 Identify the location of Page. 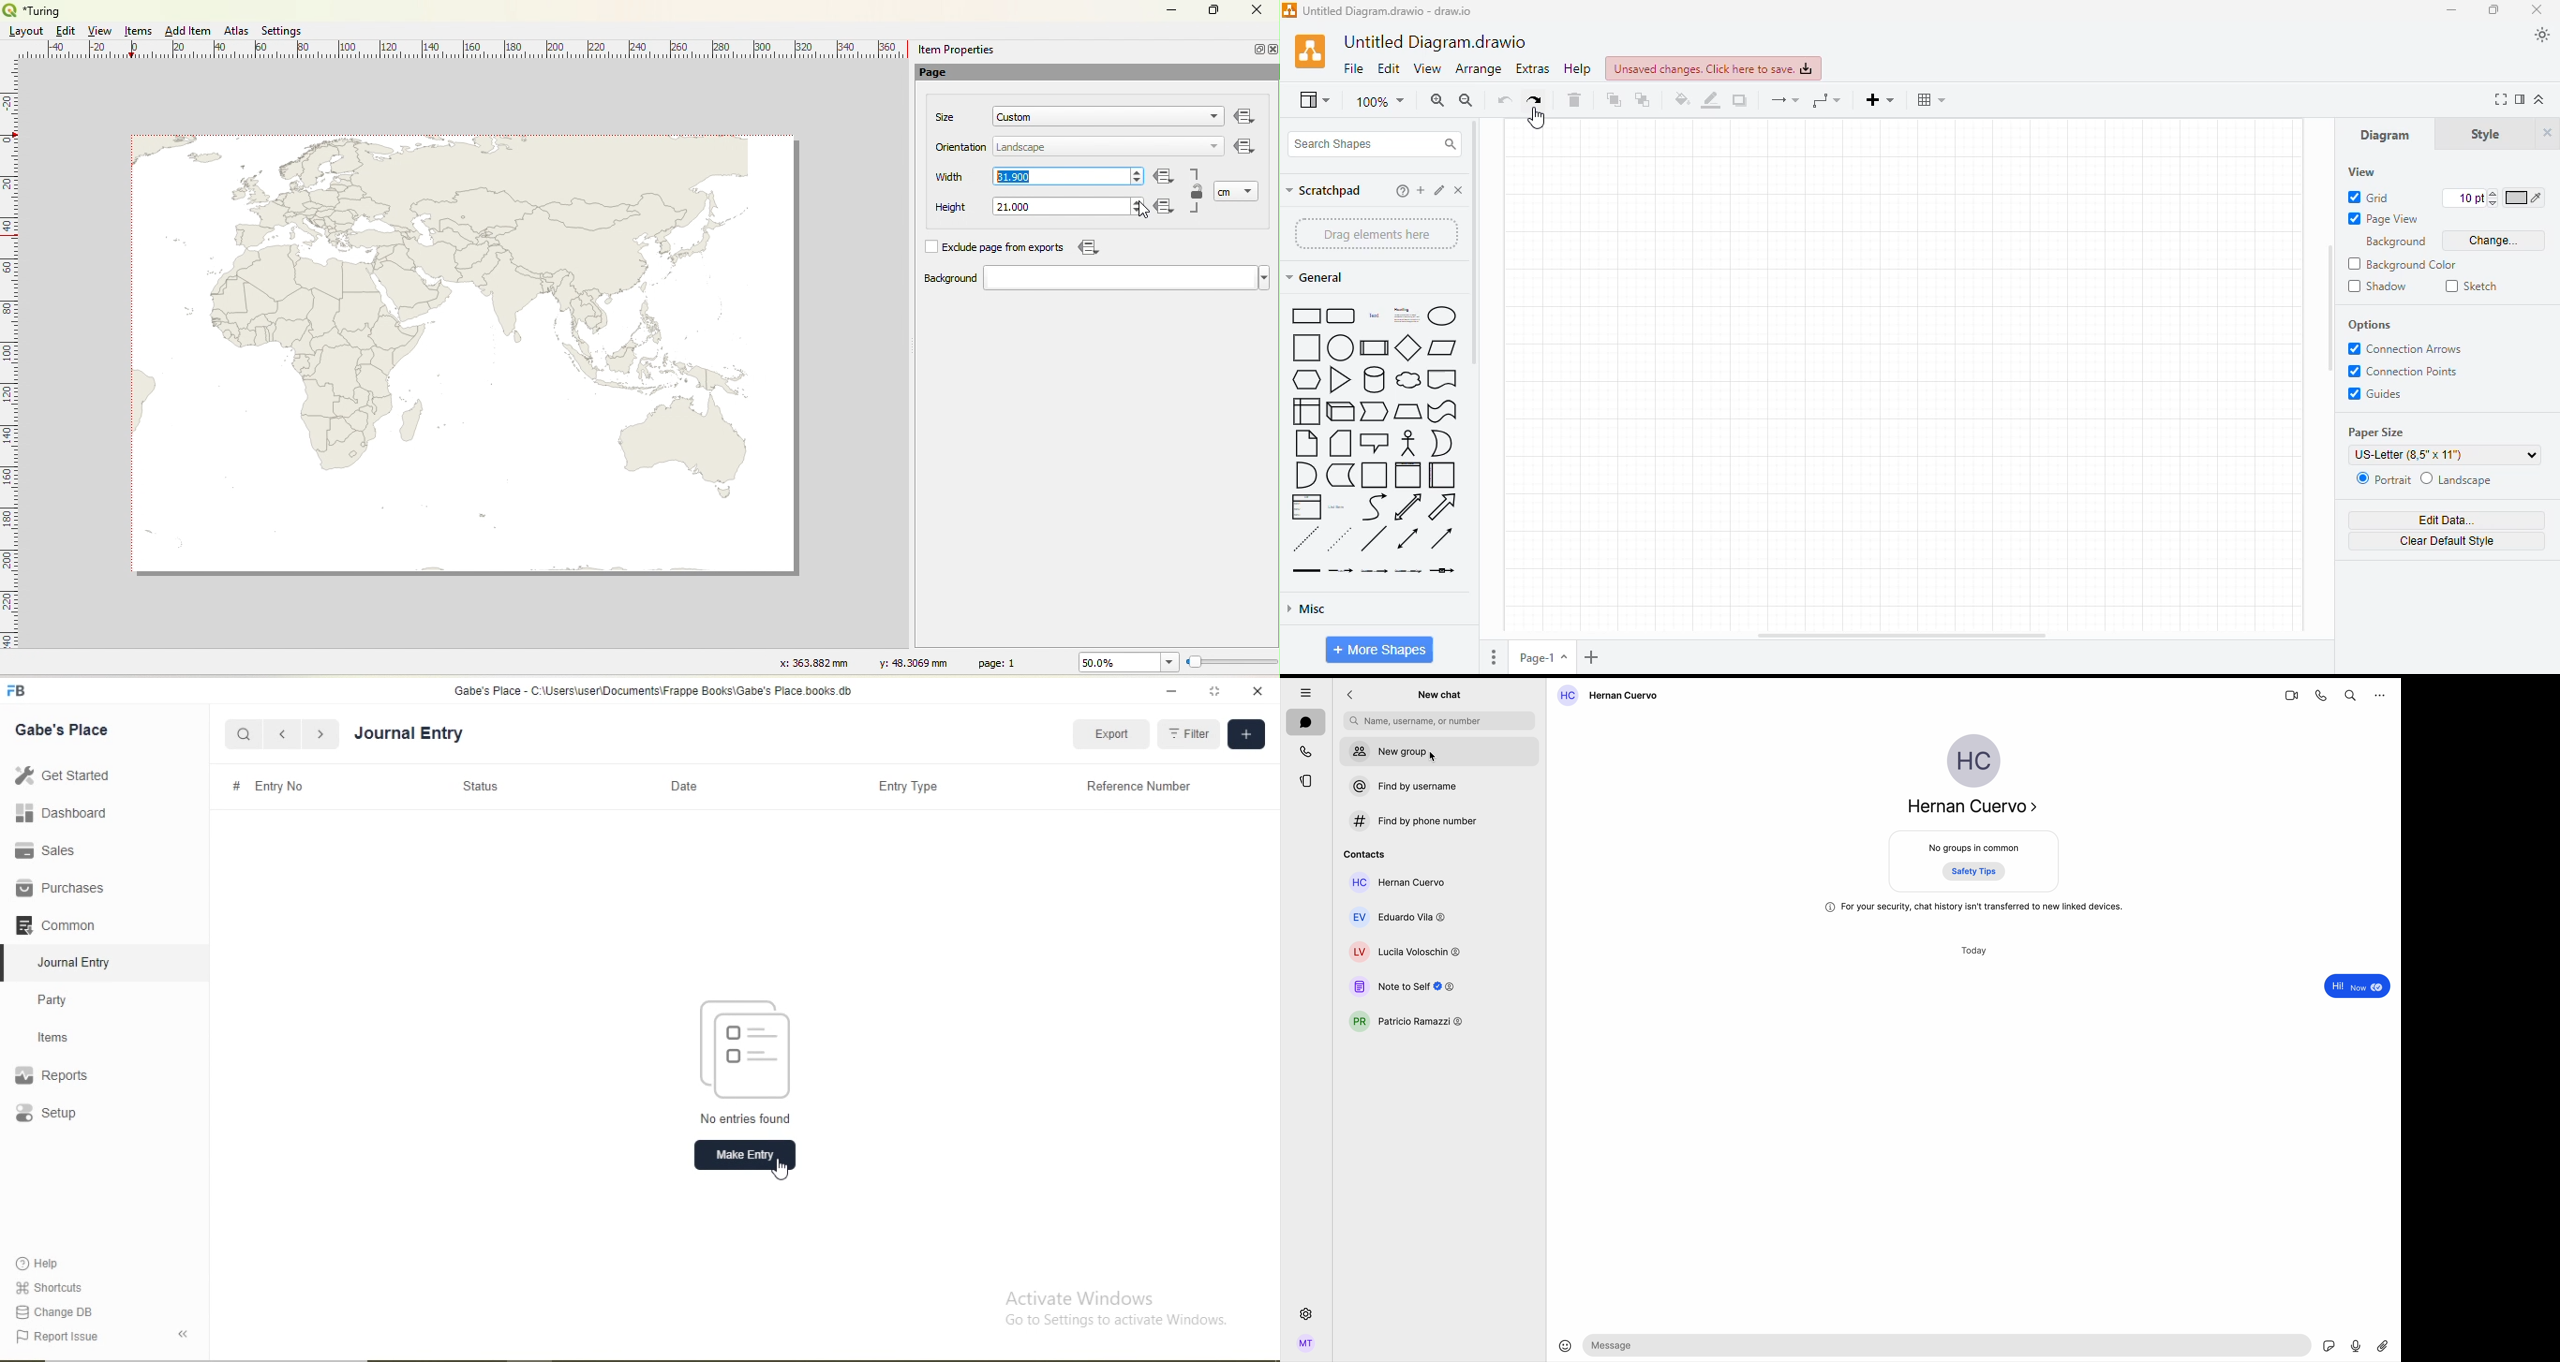
(943, 74).